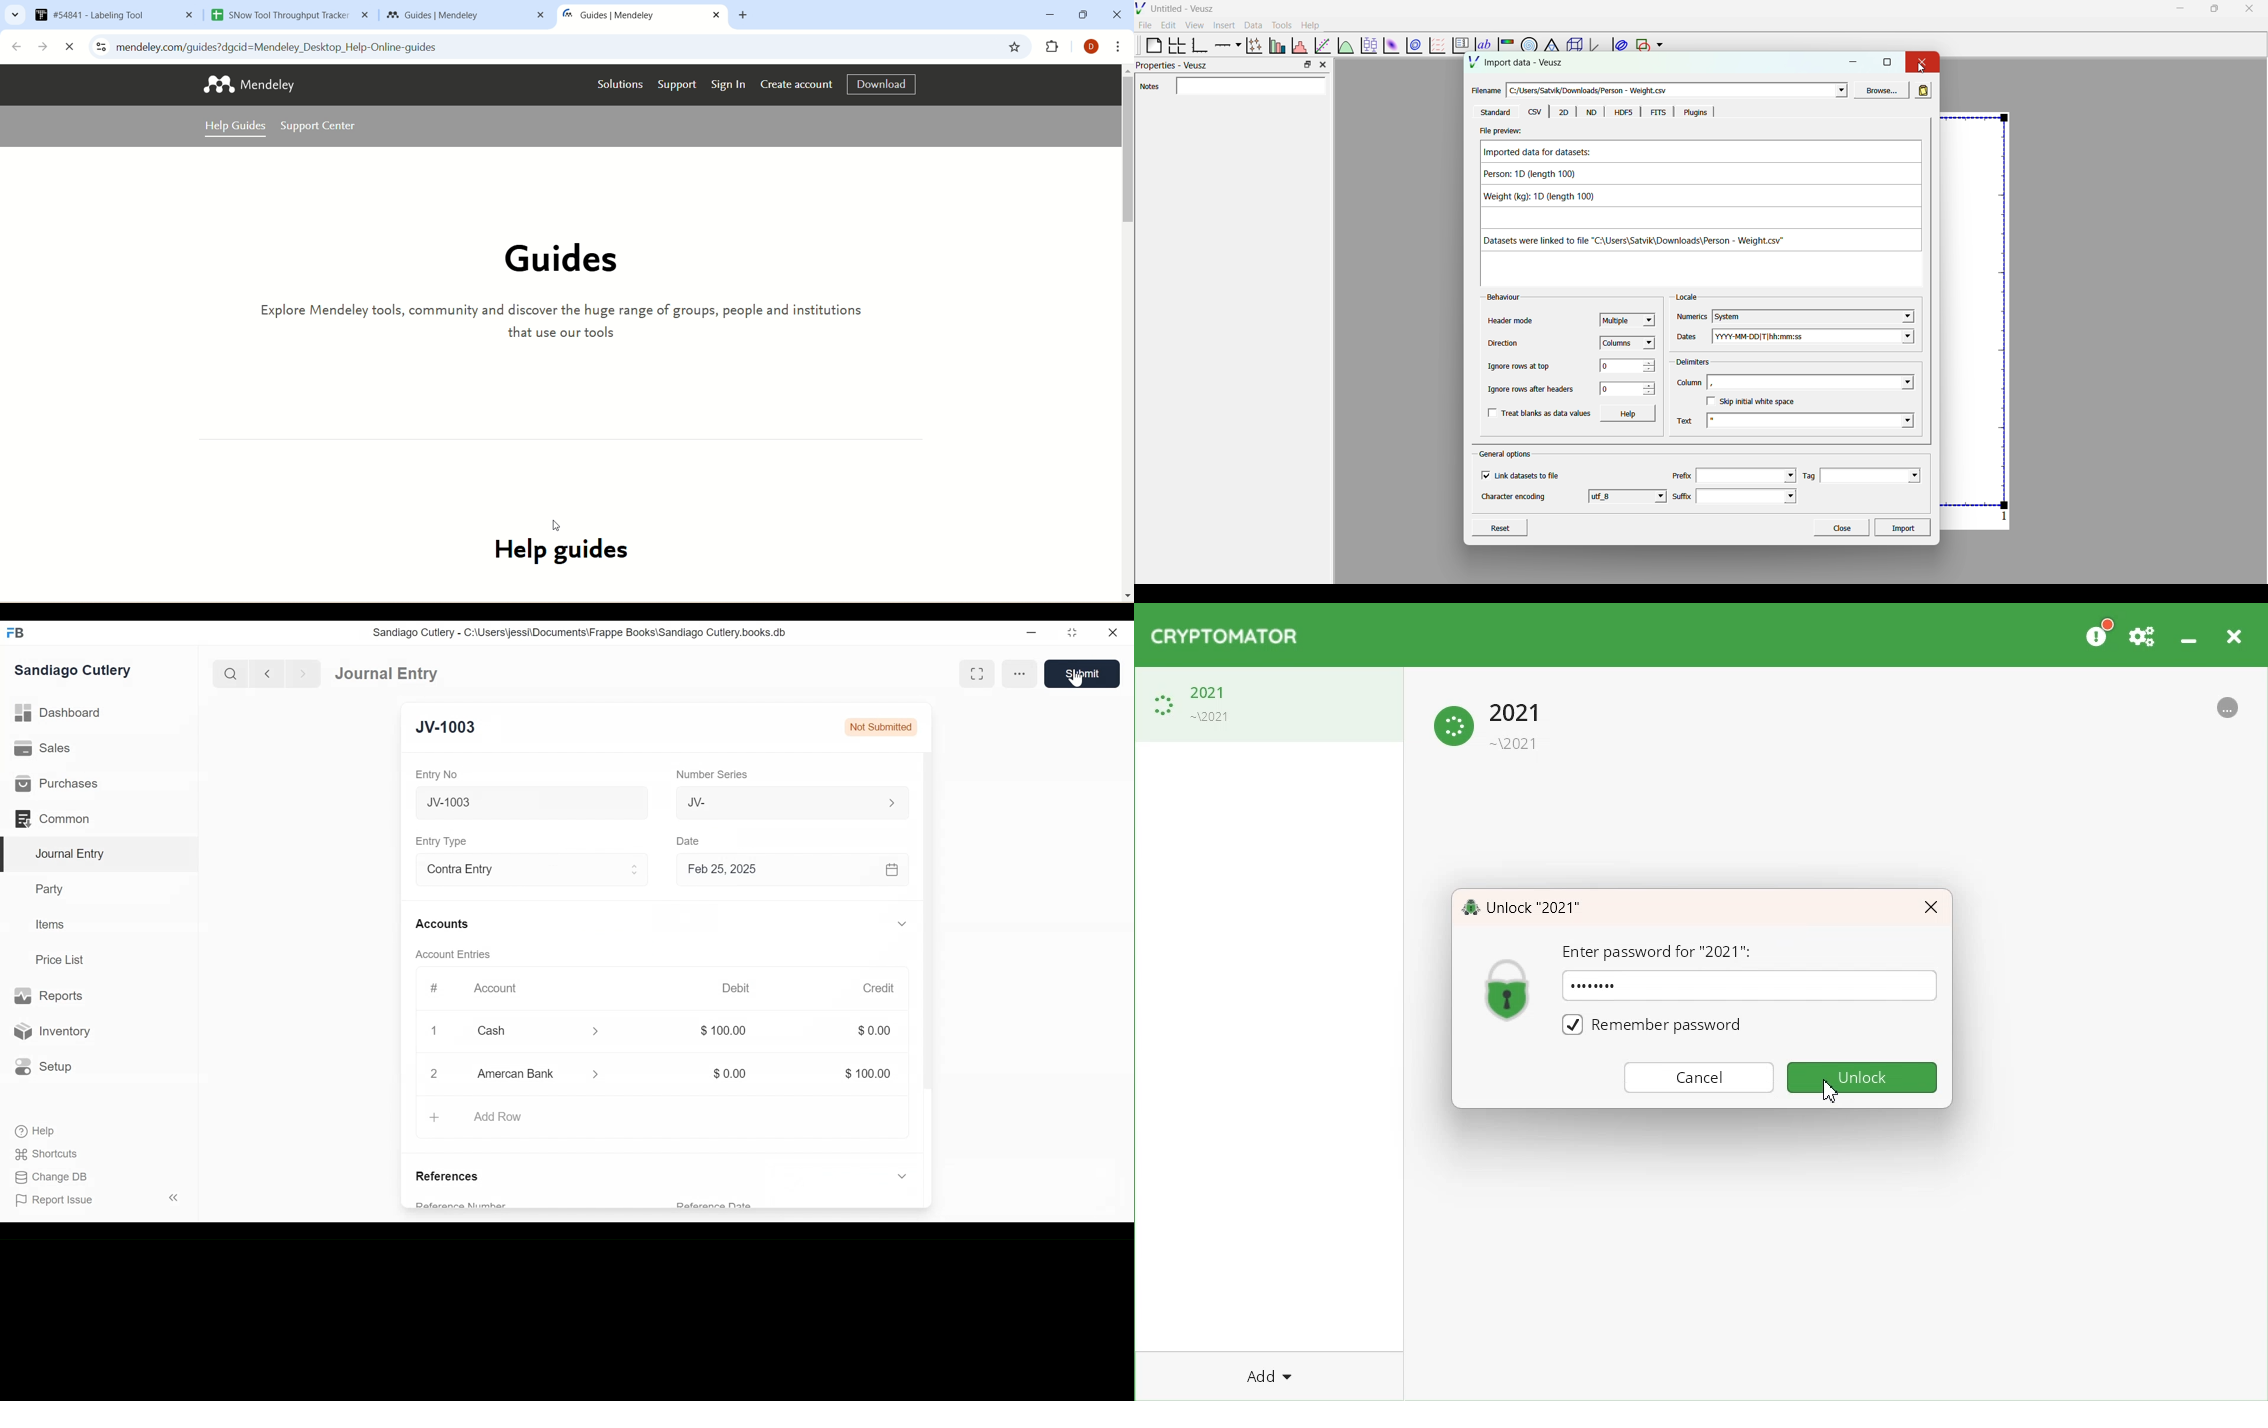 This screenshot has width=2268, height=1428. What do you see at coordinates (1660, 45) in the screenshot?
I see `dropdown` at bounding box center [1660, 45].